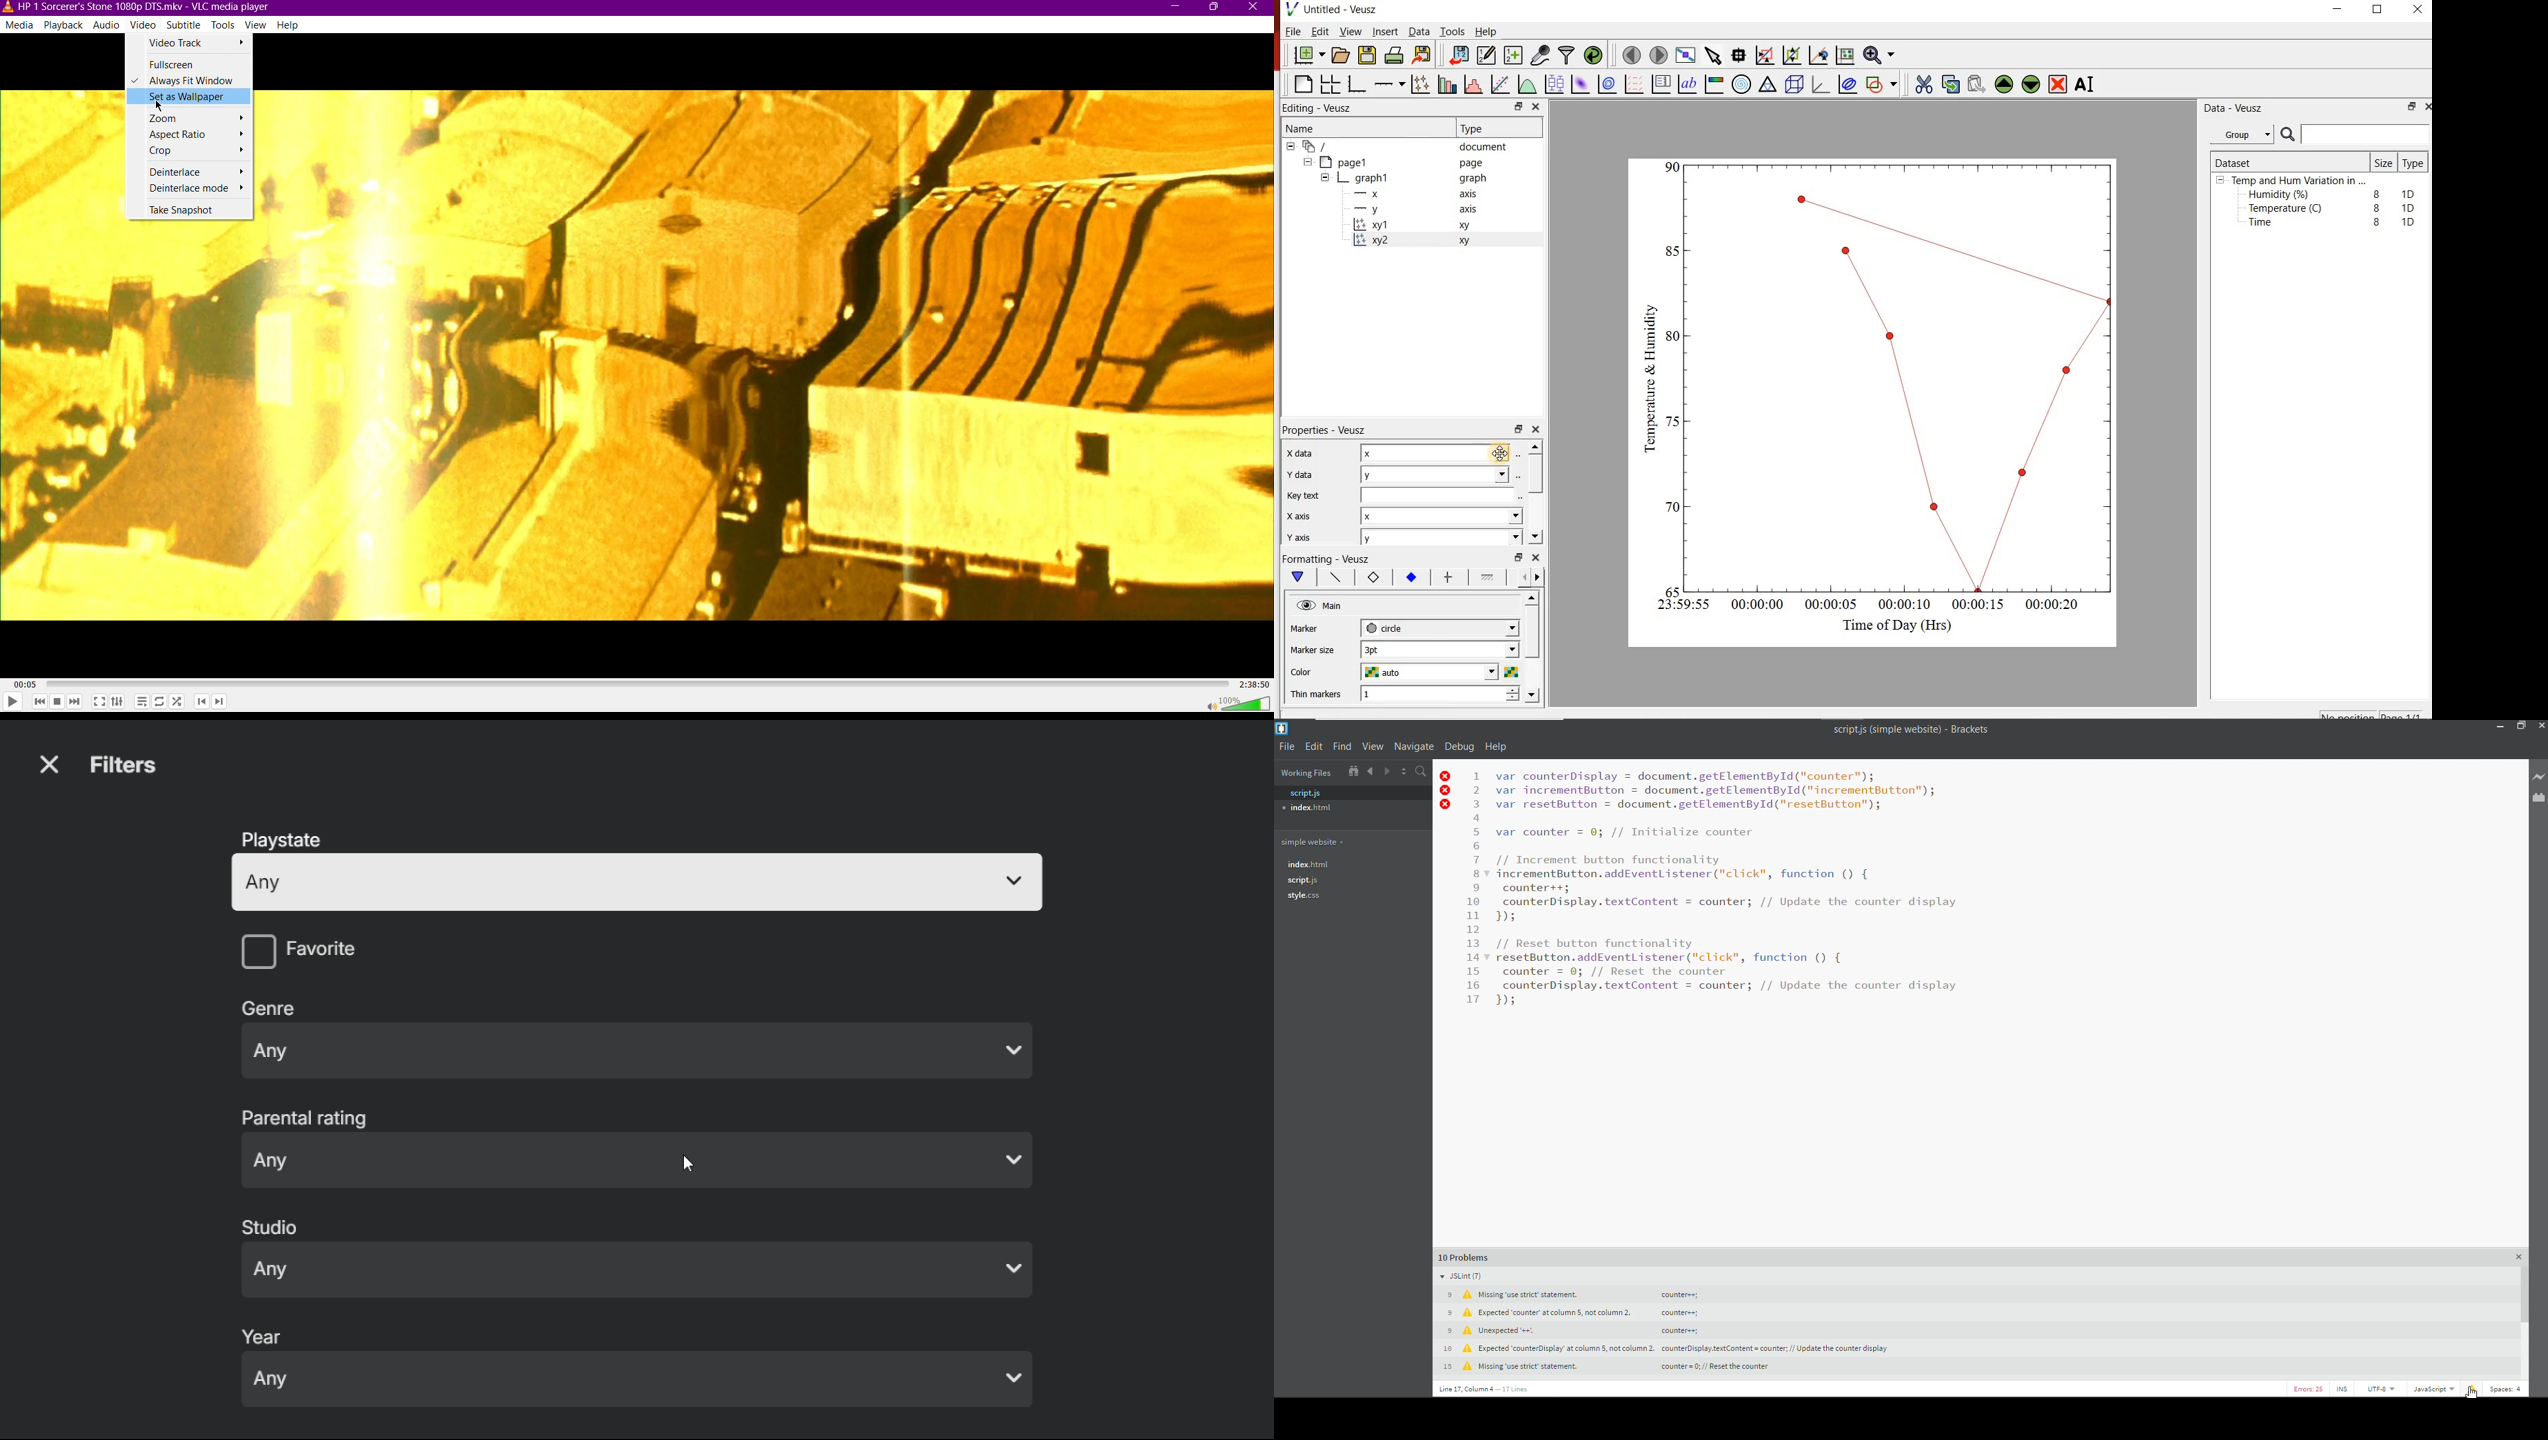  I want to click on logo, so click(1284, 729).